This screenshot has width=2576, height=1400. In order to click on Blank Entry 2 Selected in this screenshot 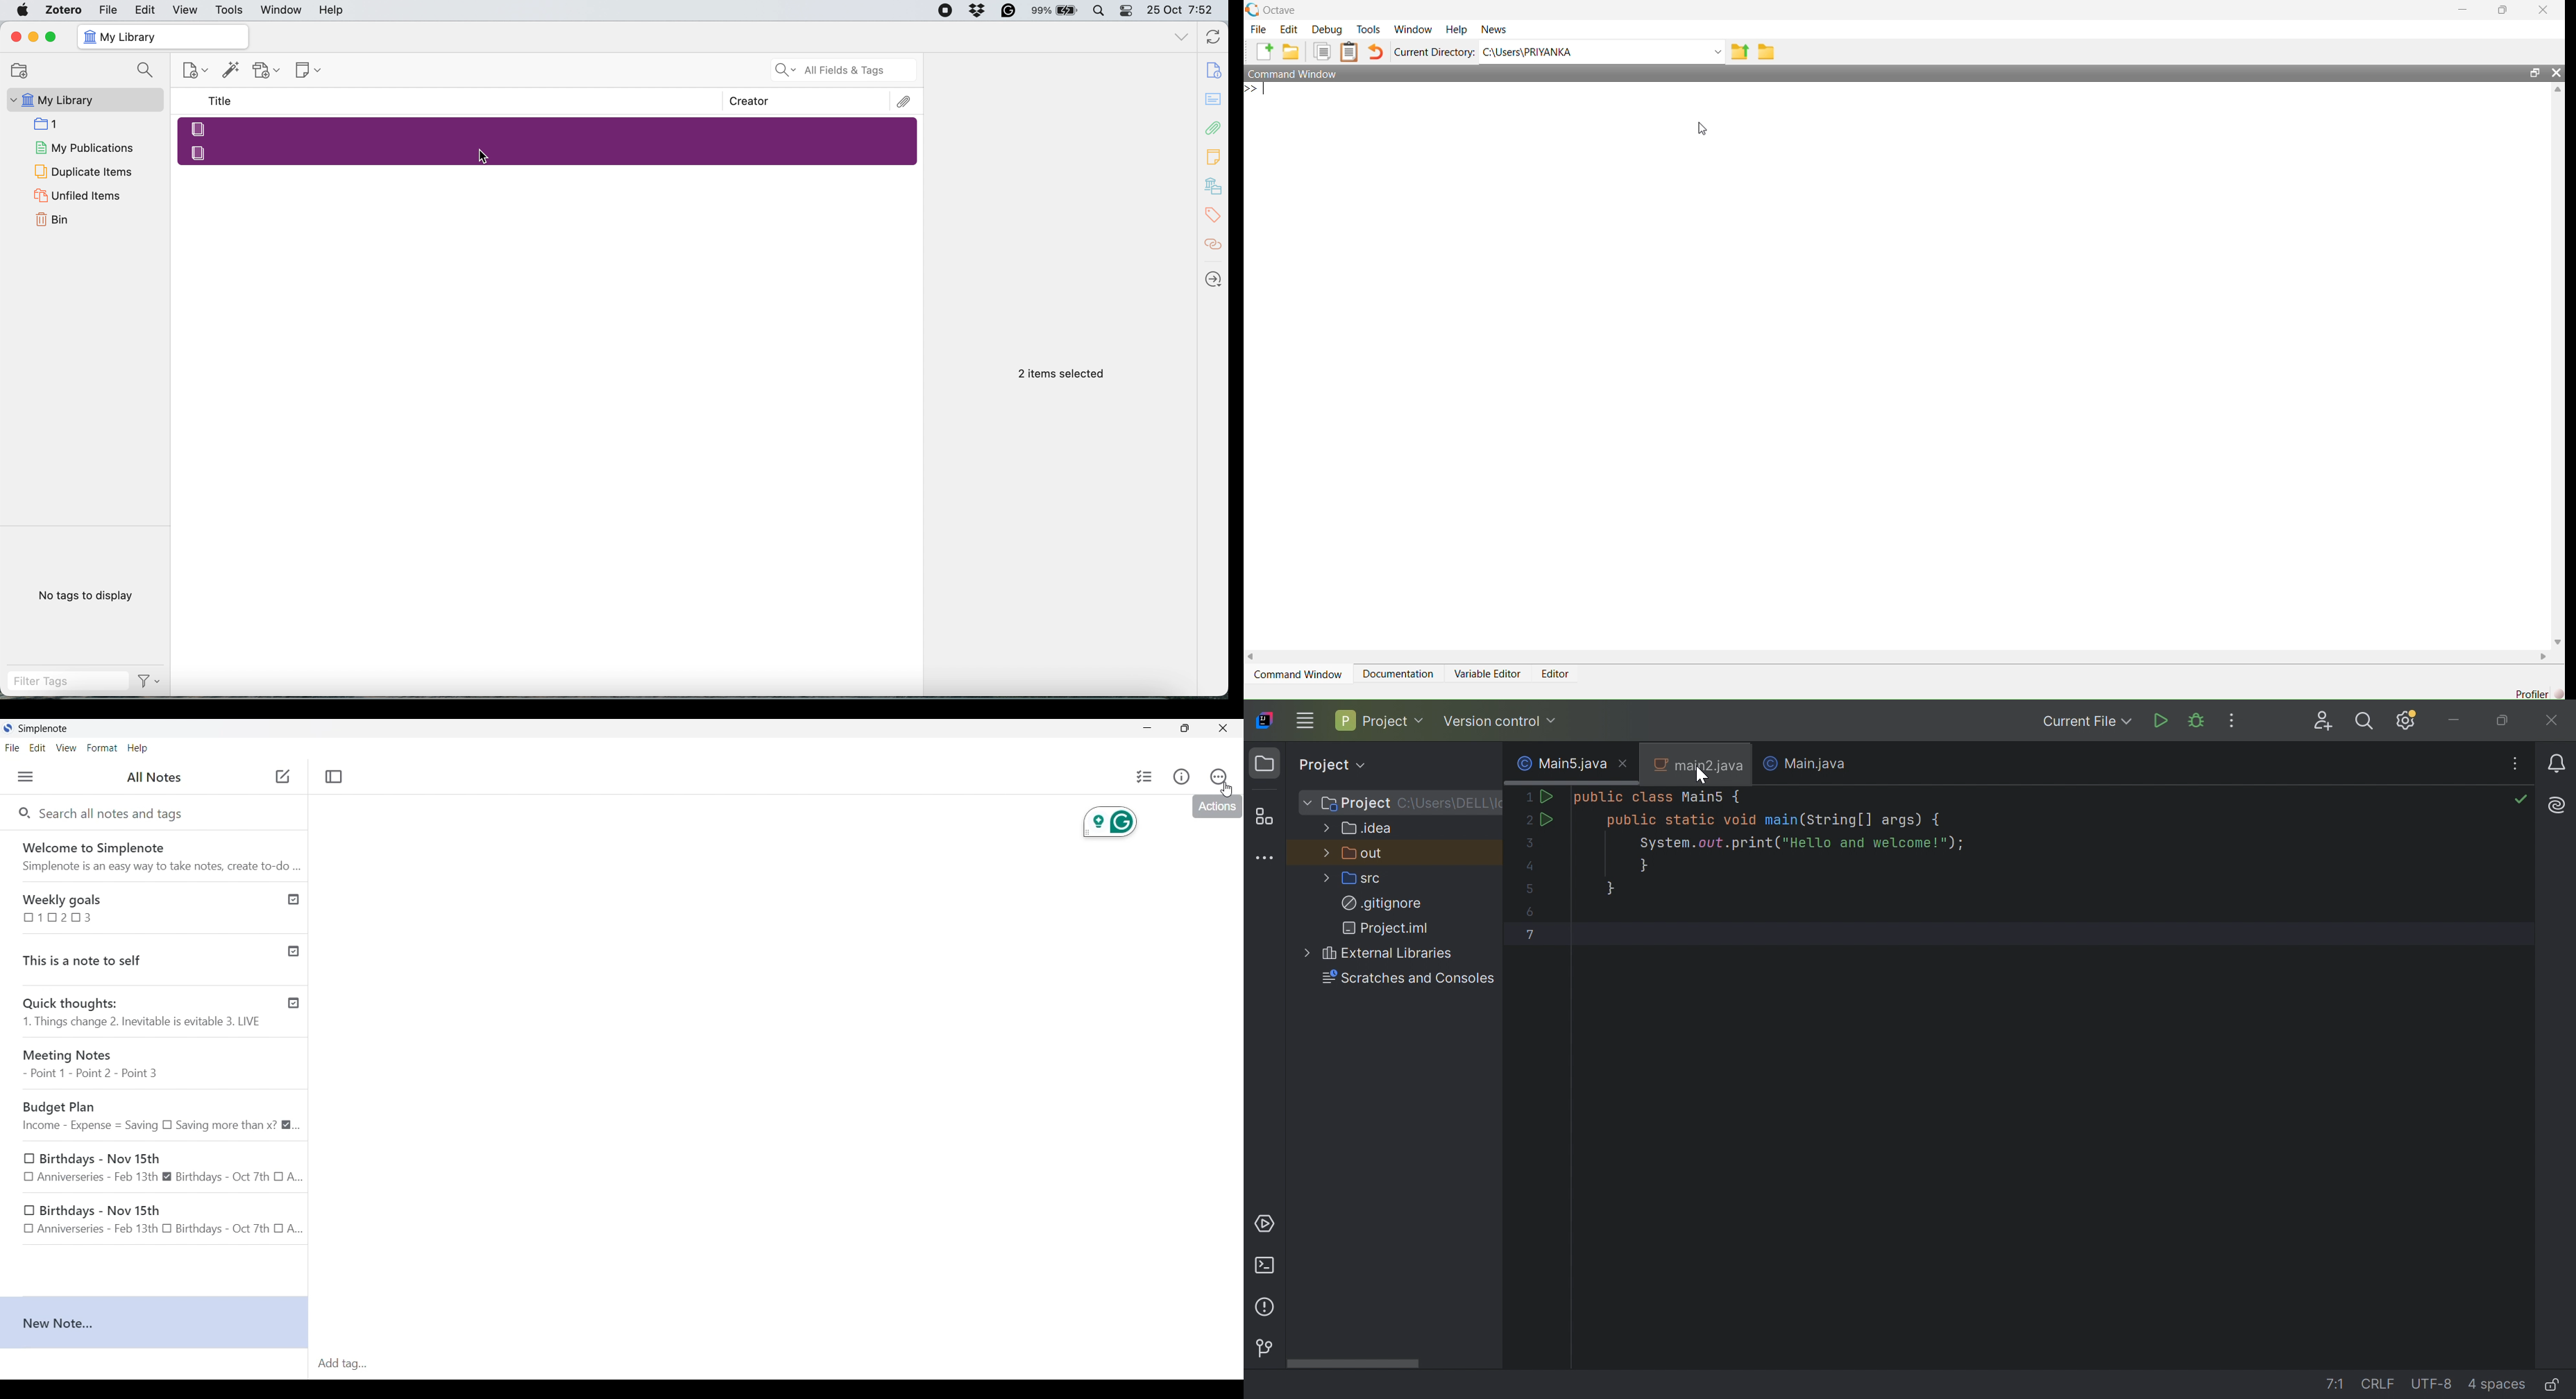, I will do `click(549, 152)`.